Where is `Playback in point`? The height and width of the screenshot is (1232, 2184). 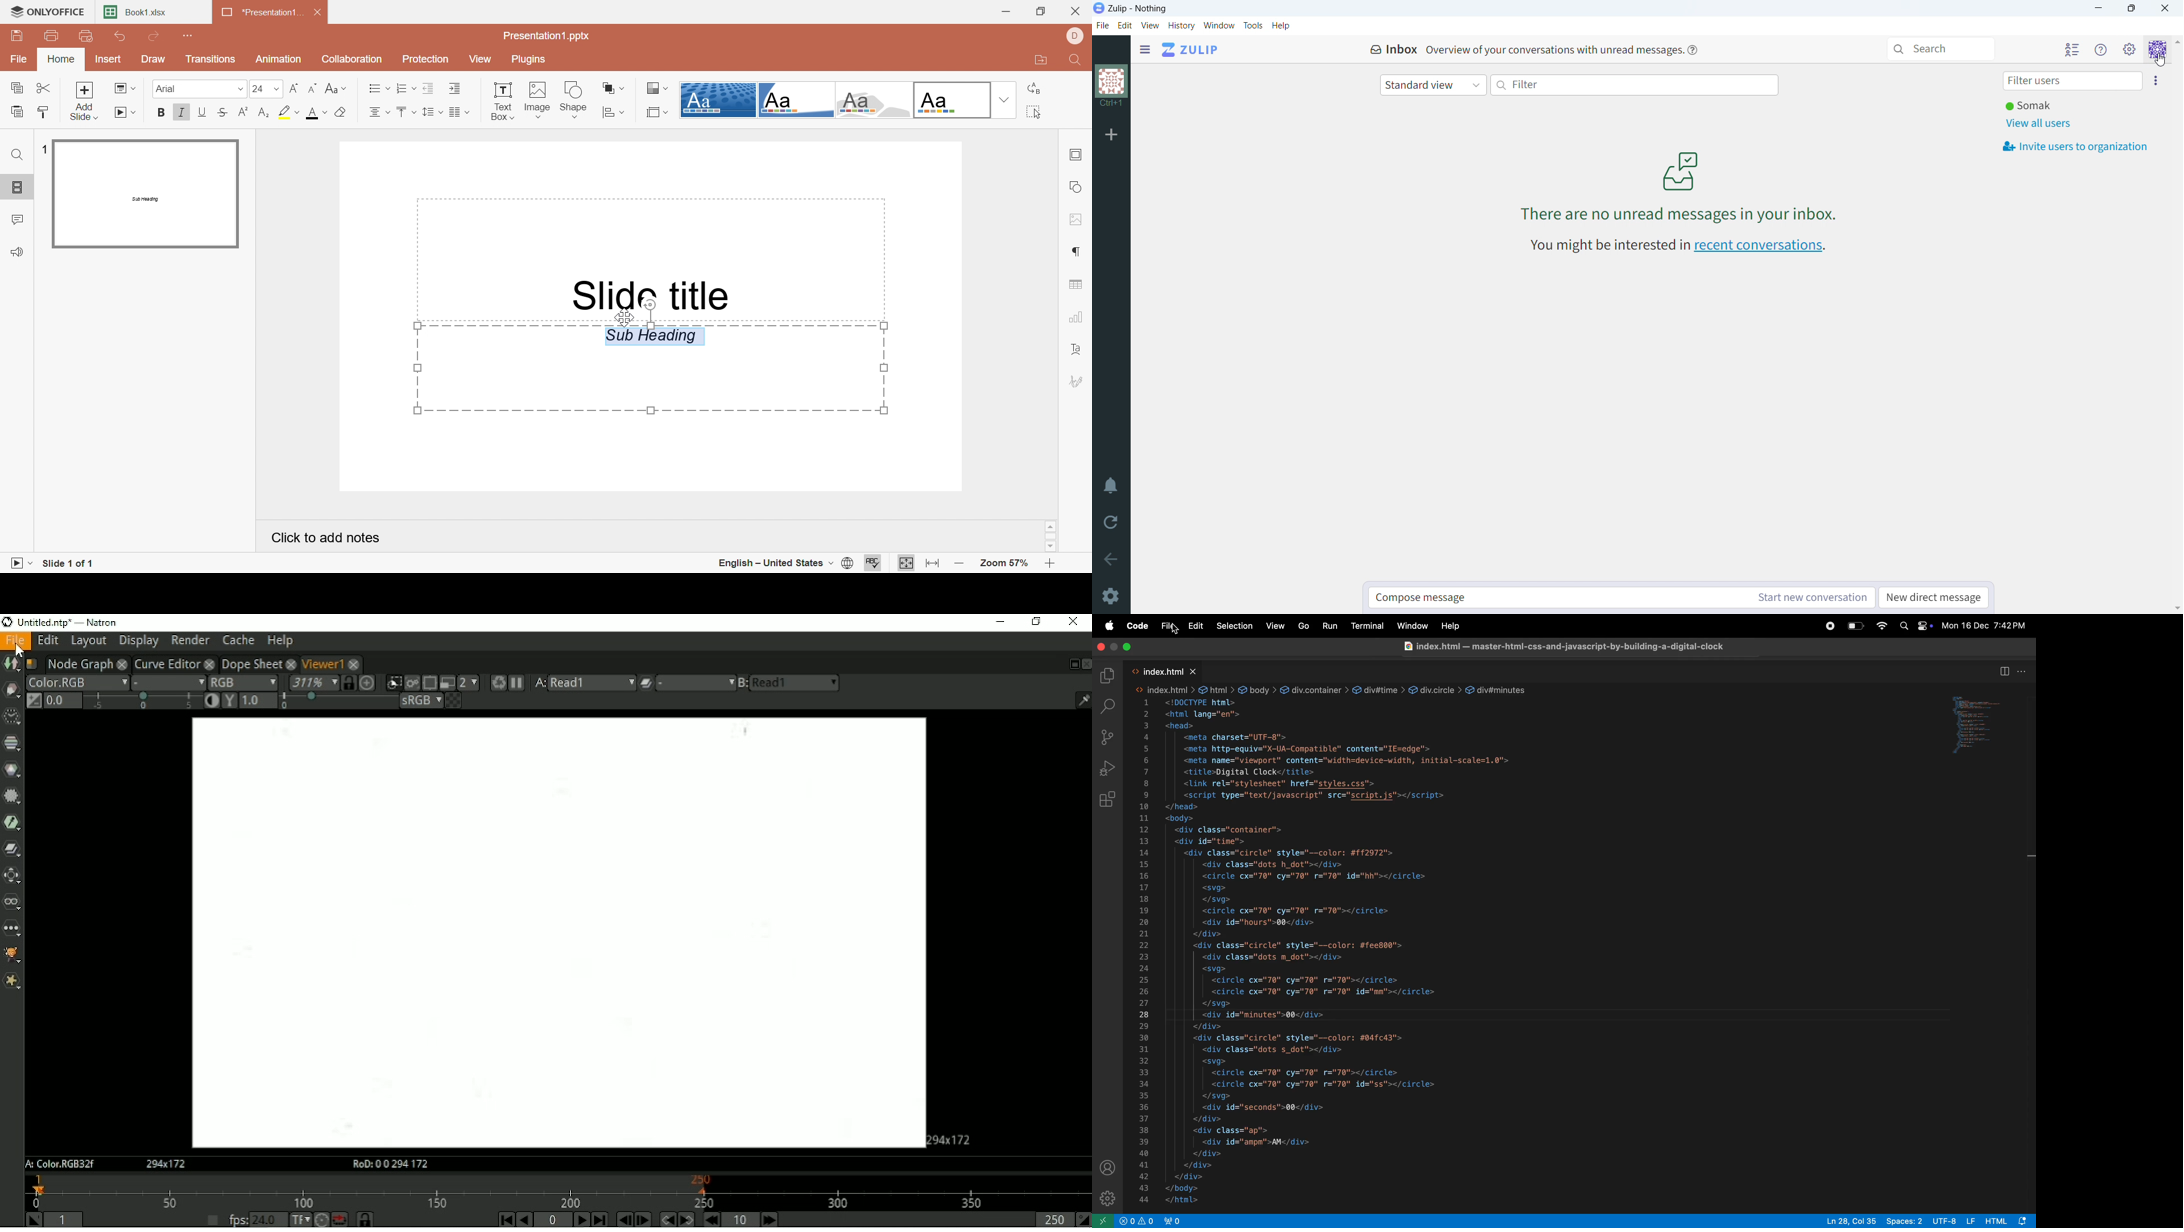
Playback in point is located at coordinates (63, 1220).